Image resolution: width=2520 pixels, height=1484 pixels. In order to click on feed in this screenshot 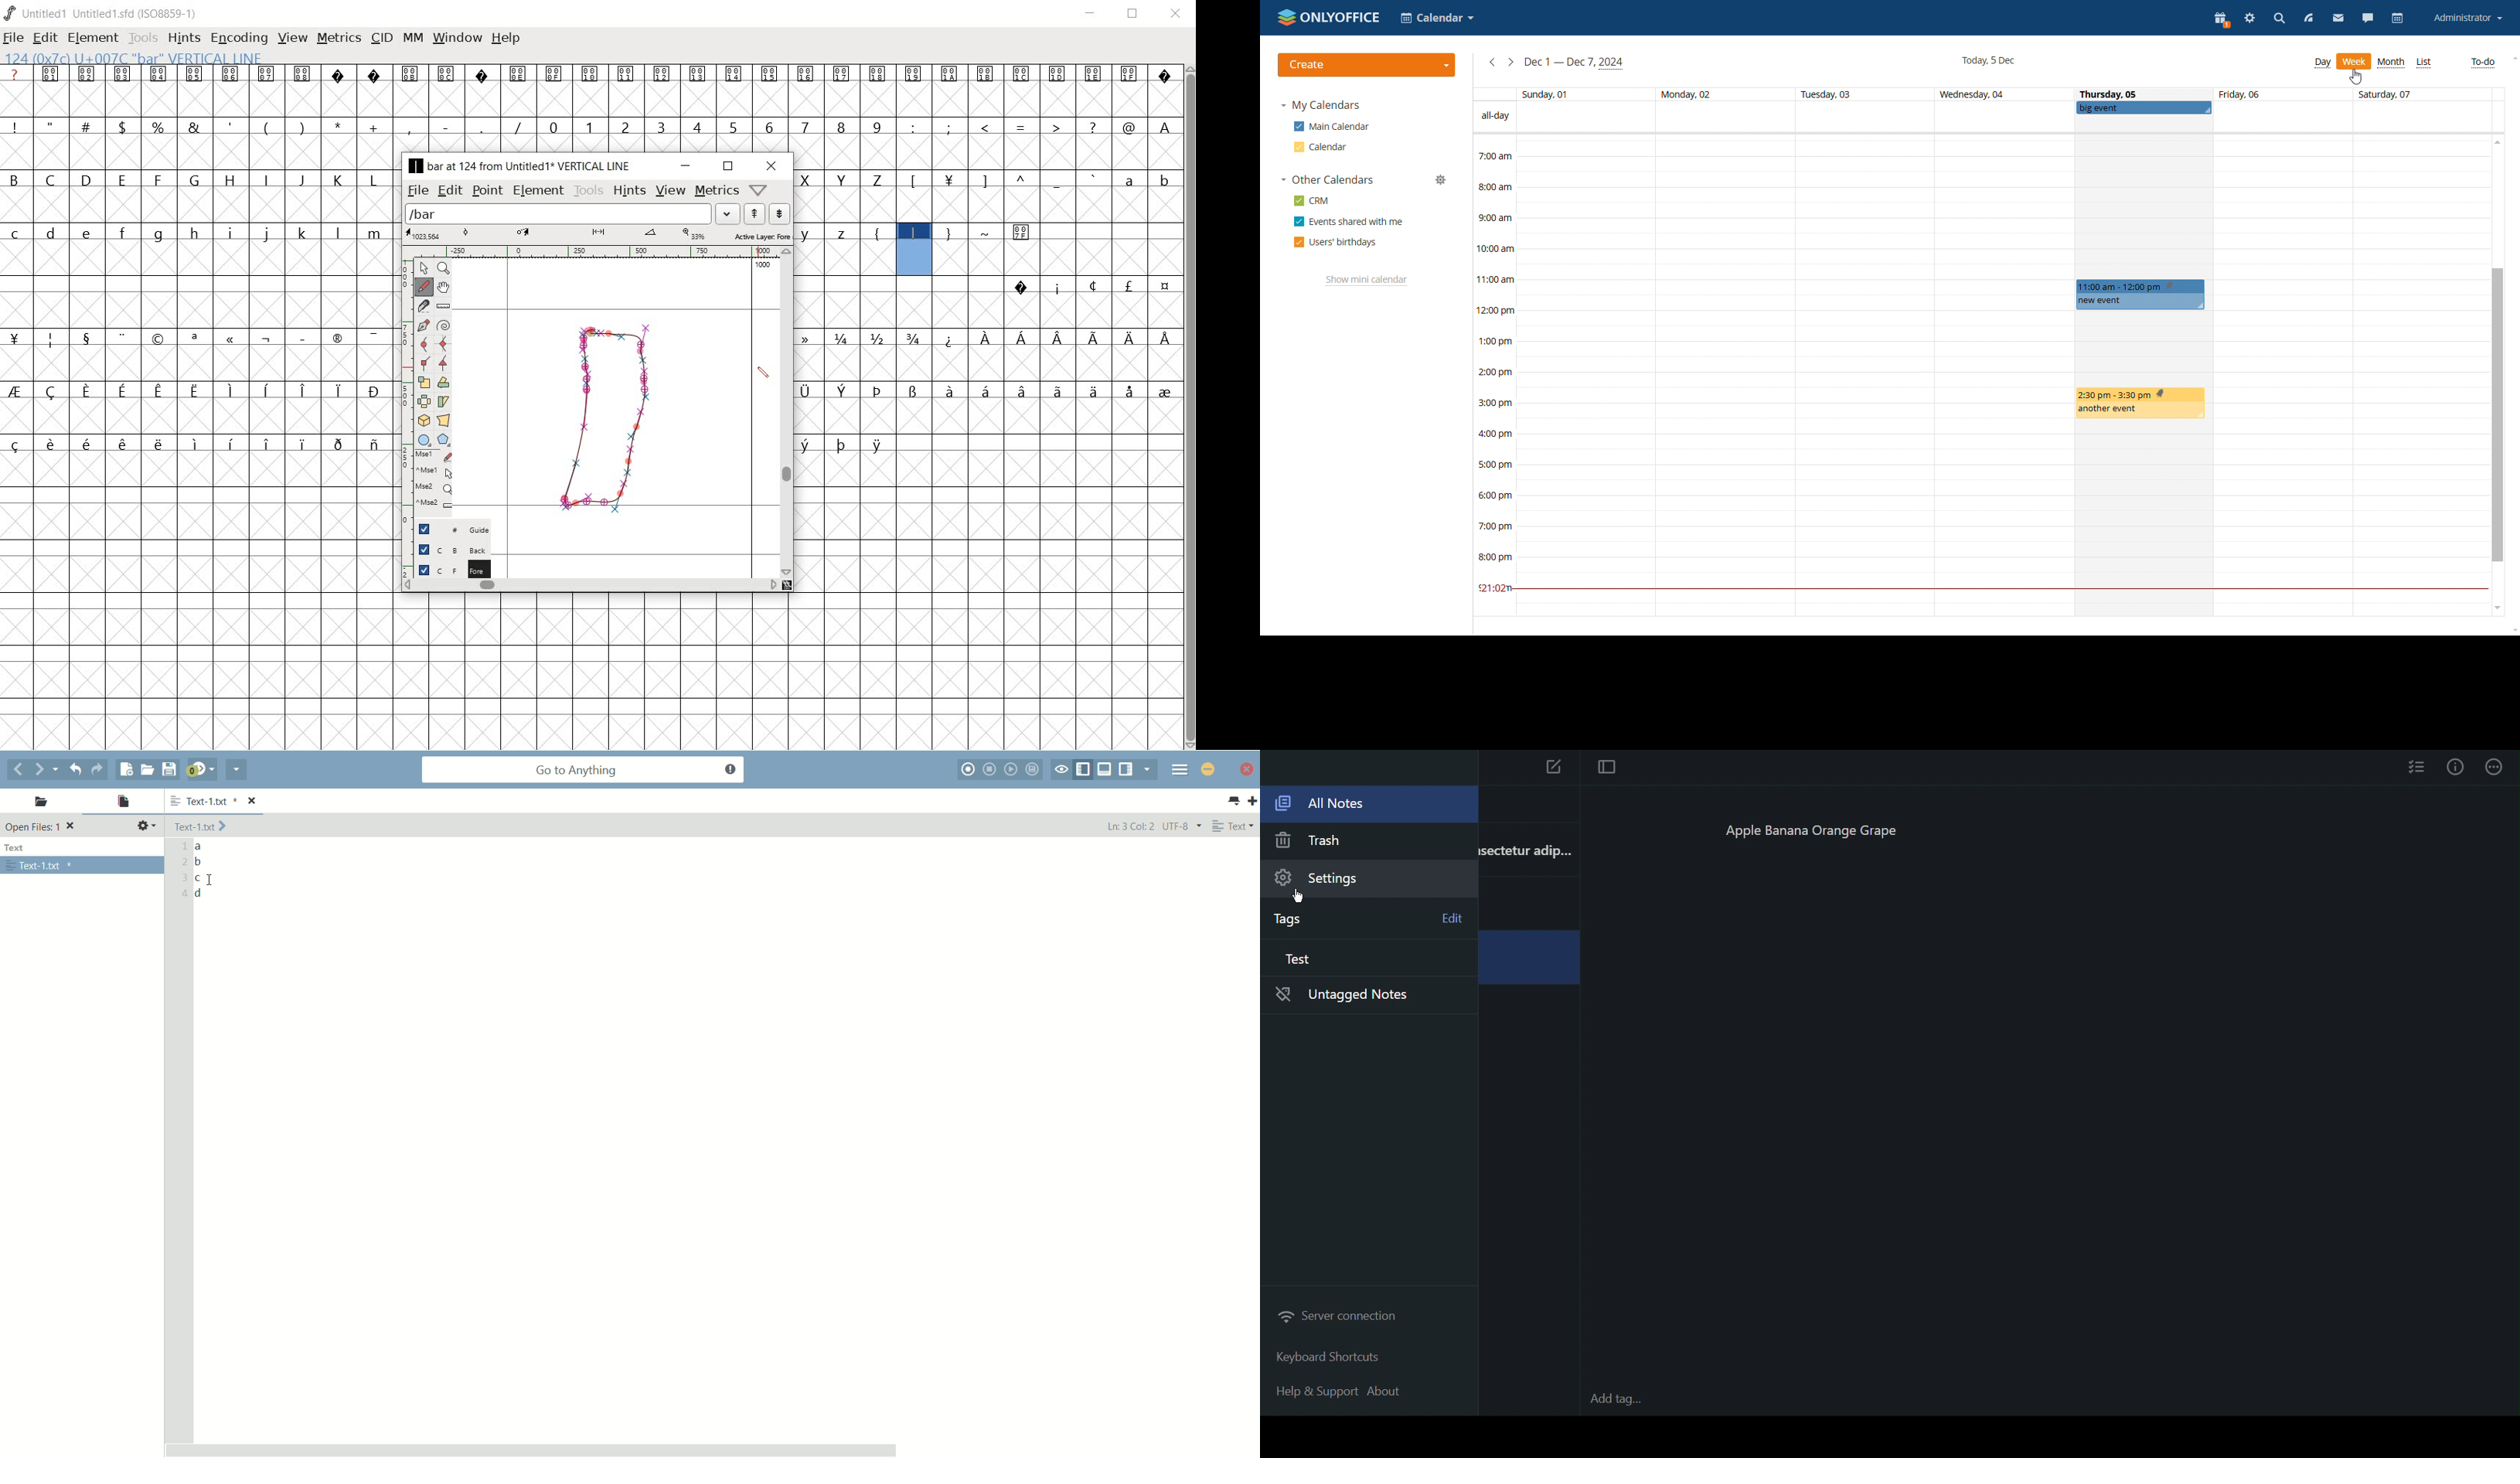, I will do `click(2307, 18)`.